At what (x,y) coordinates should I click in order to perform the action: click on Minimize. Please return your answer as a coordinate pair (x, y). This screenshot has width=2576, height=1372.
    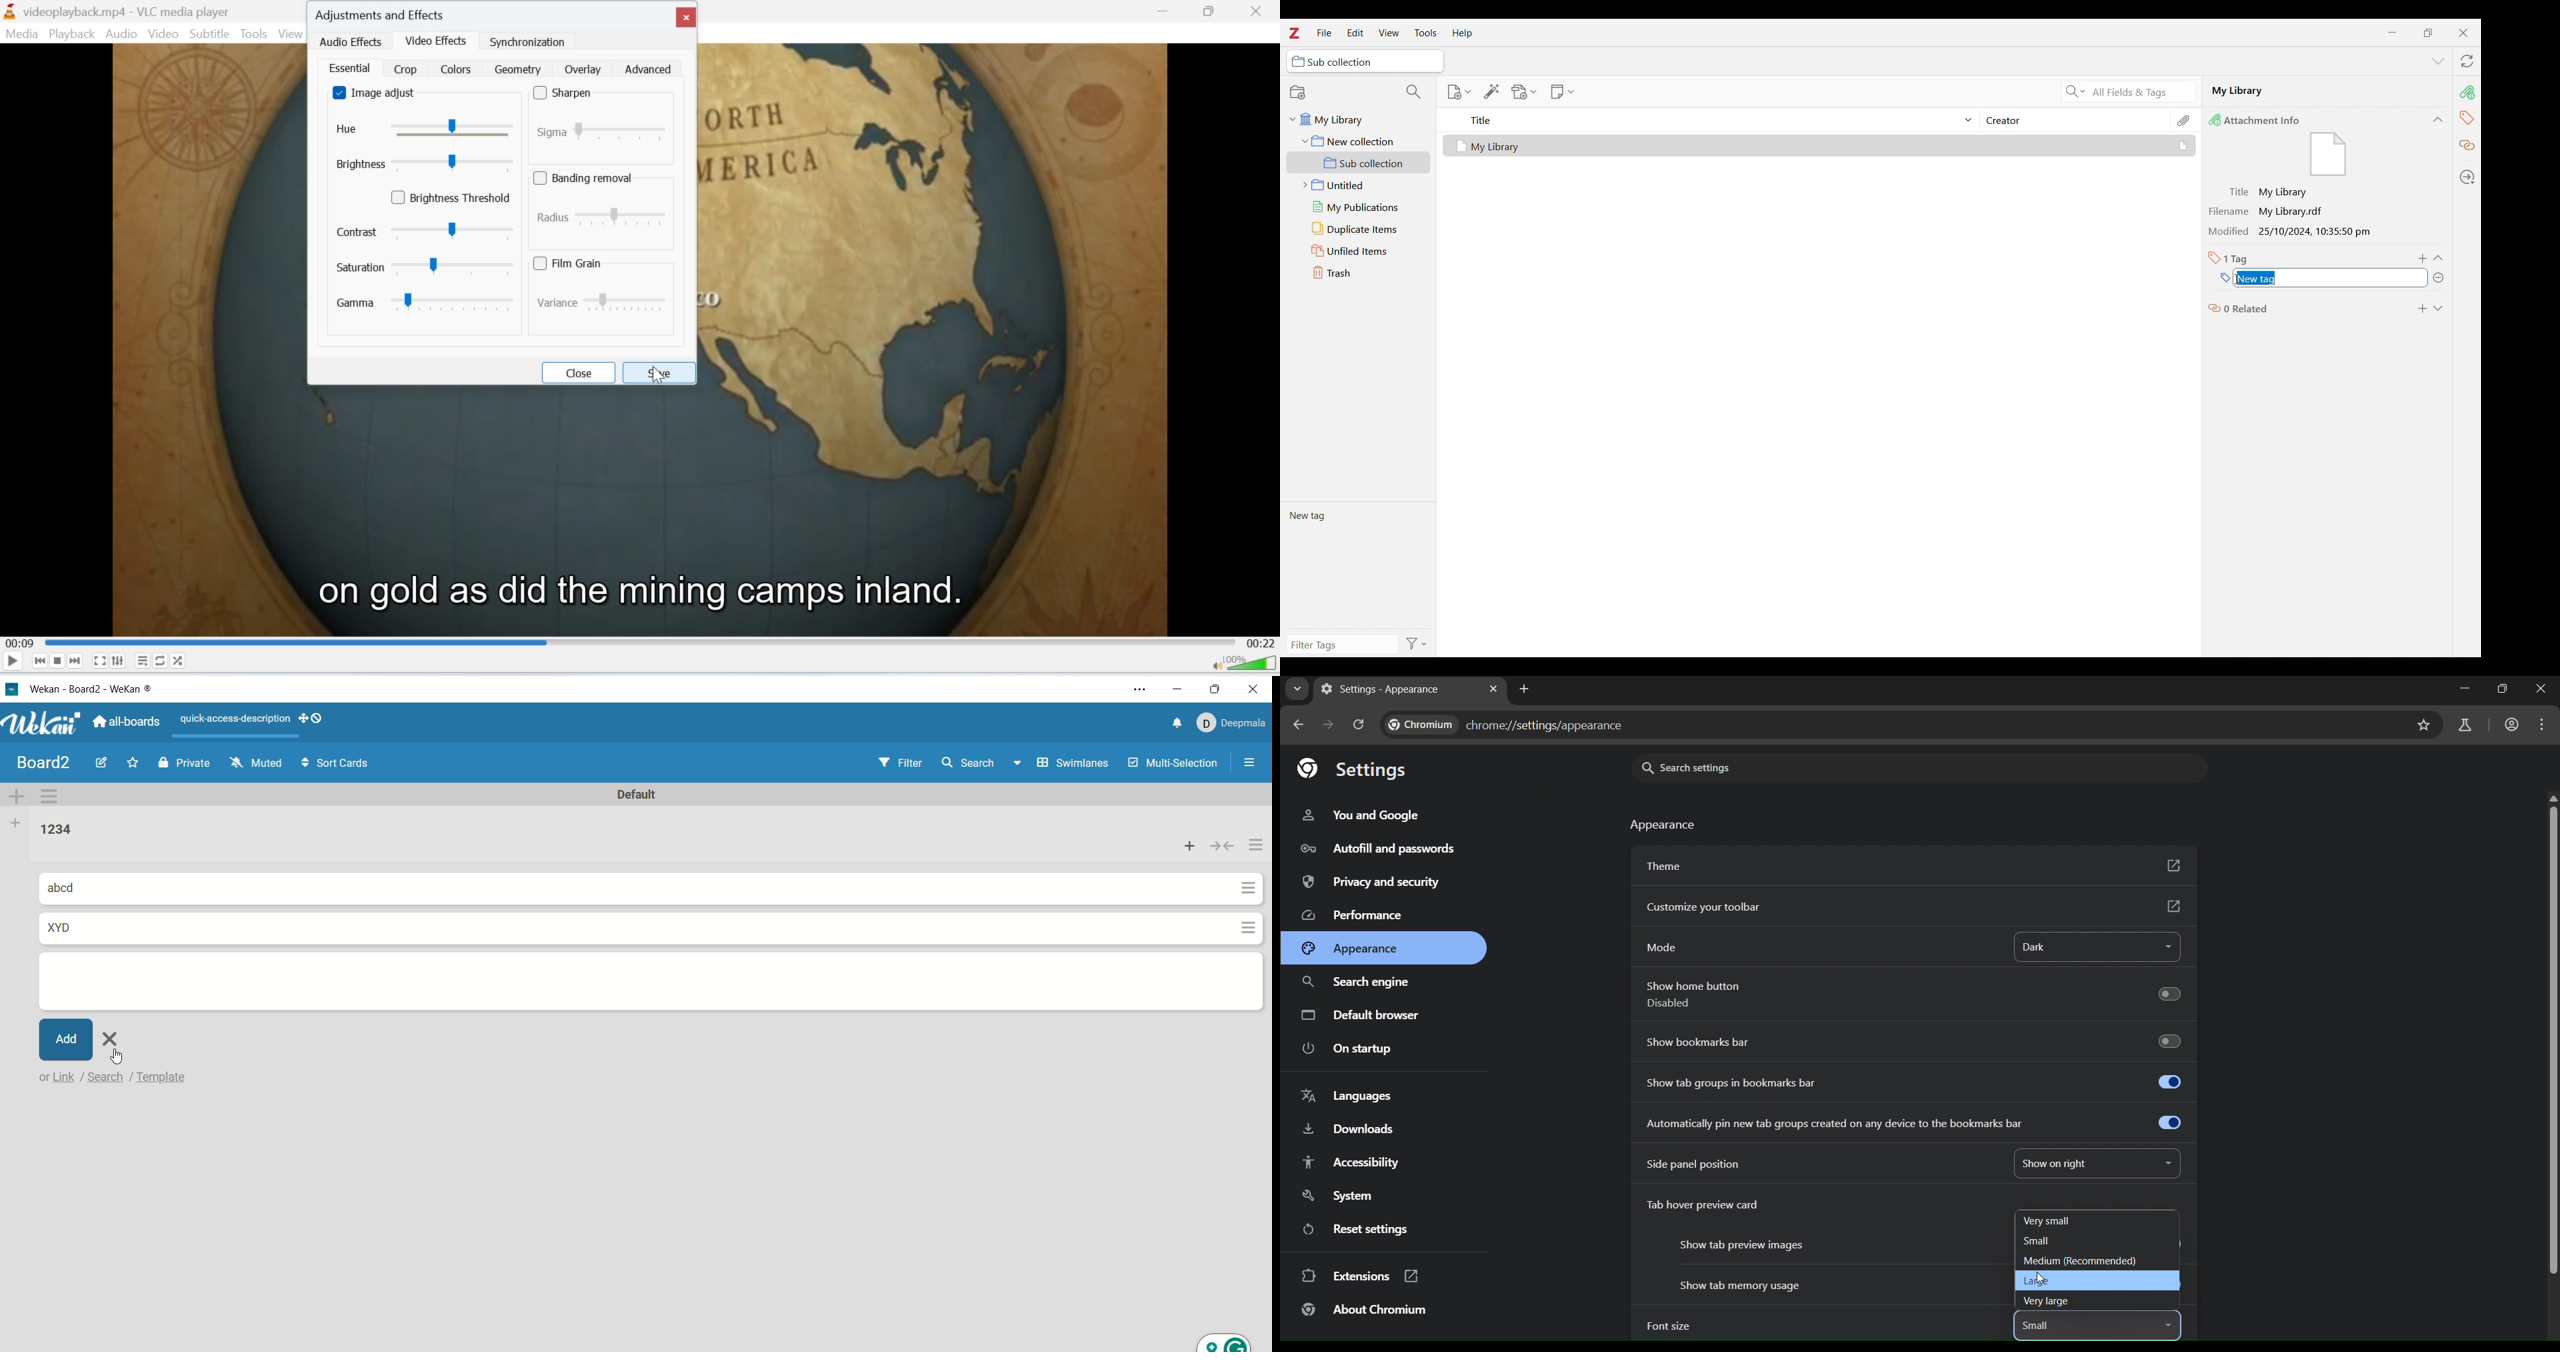
    Looking at the image, I should click on (2394, 33).